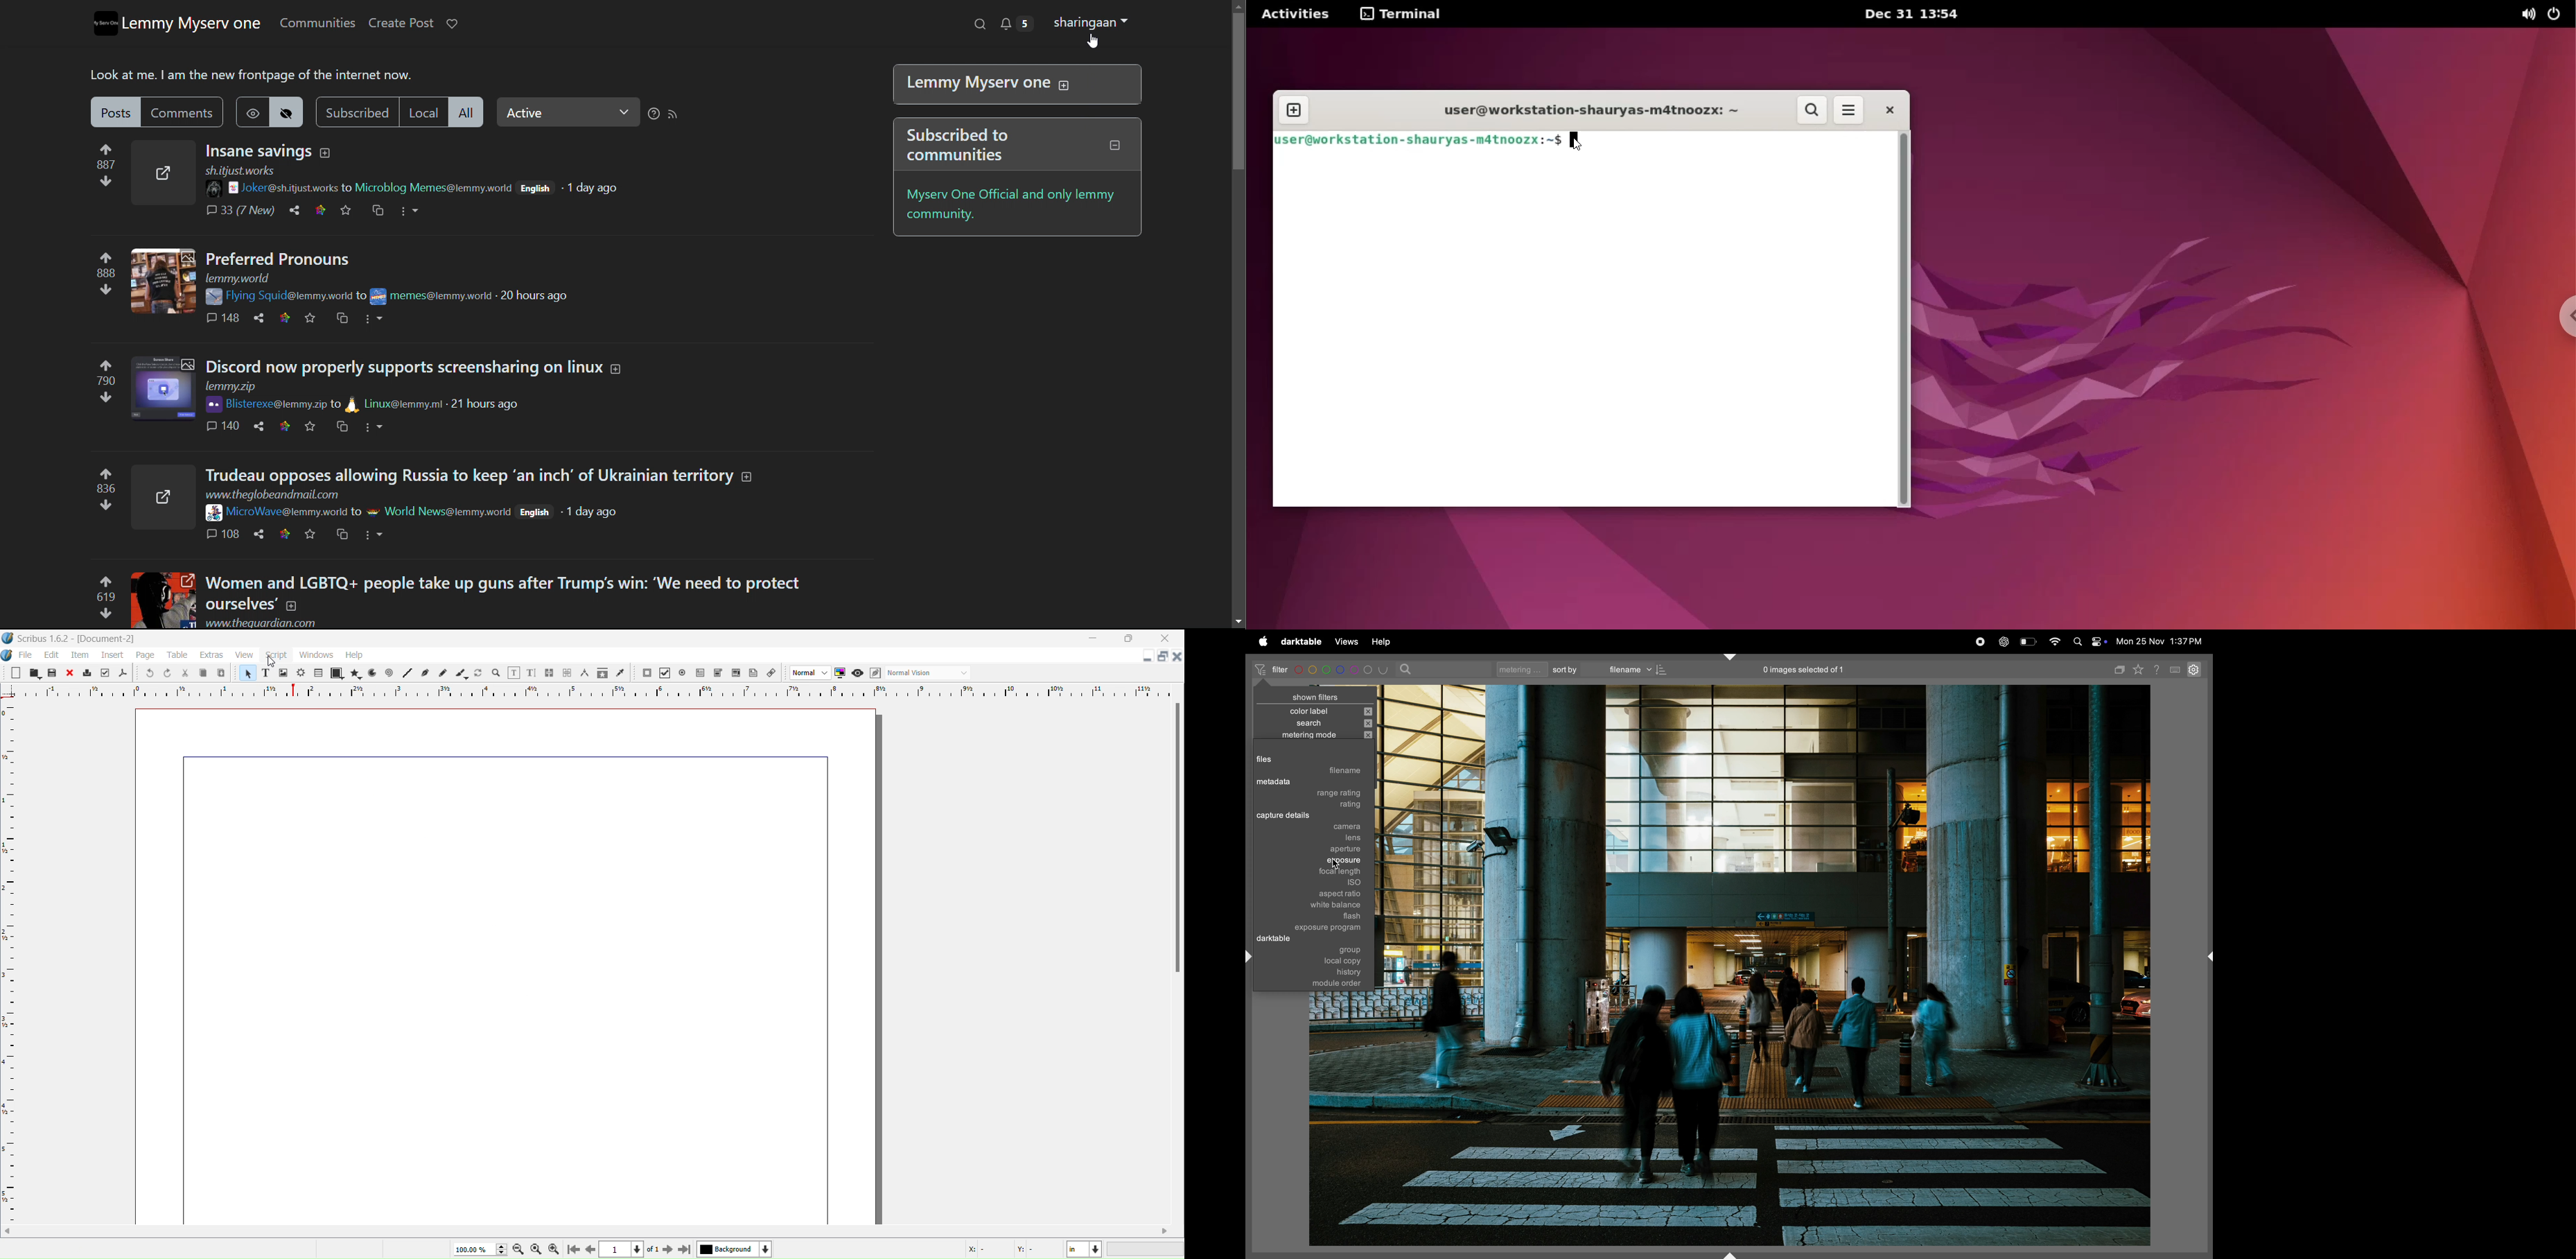  I want to click on Cursor coordinate - Y, so click(1040, 1249).